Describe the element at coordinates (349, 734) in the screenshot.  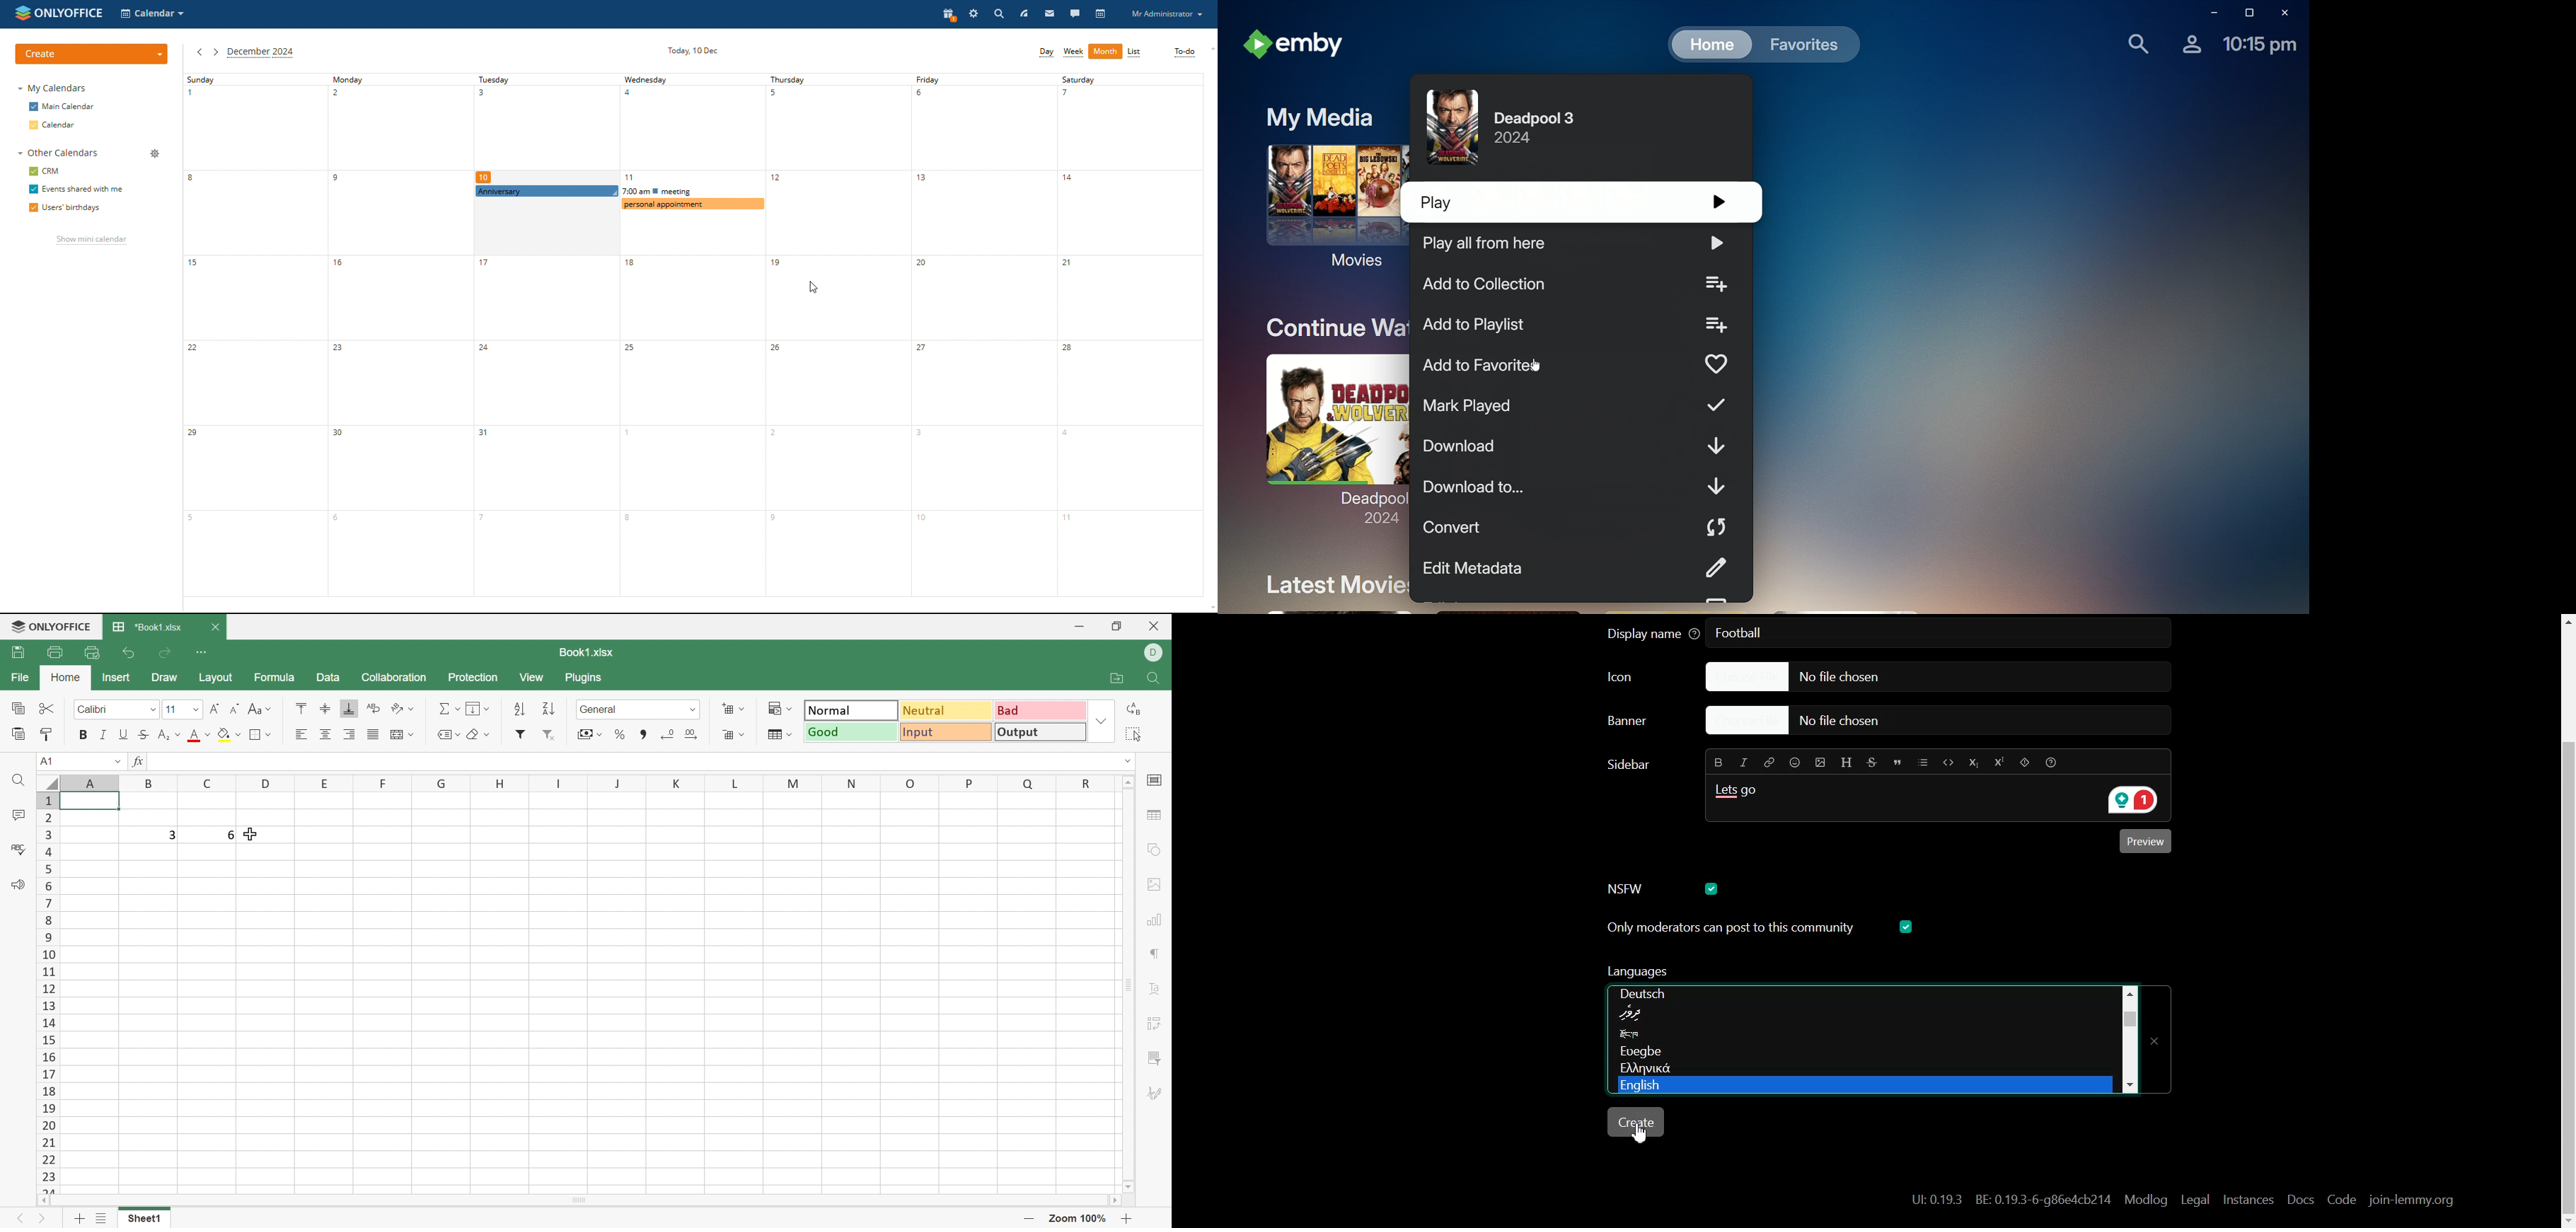
I see `Align right` at that location.